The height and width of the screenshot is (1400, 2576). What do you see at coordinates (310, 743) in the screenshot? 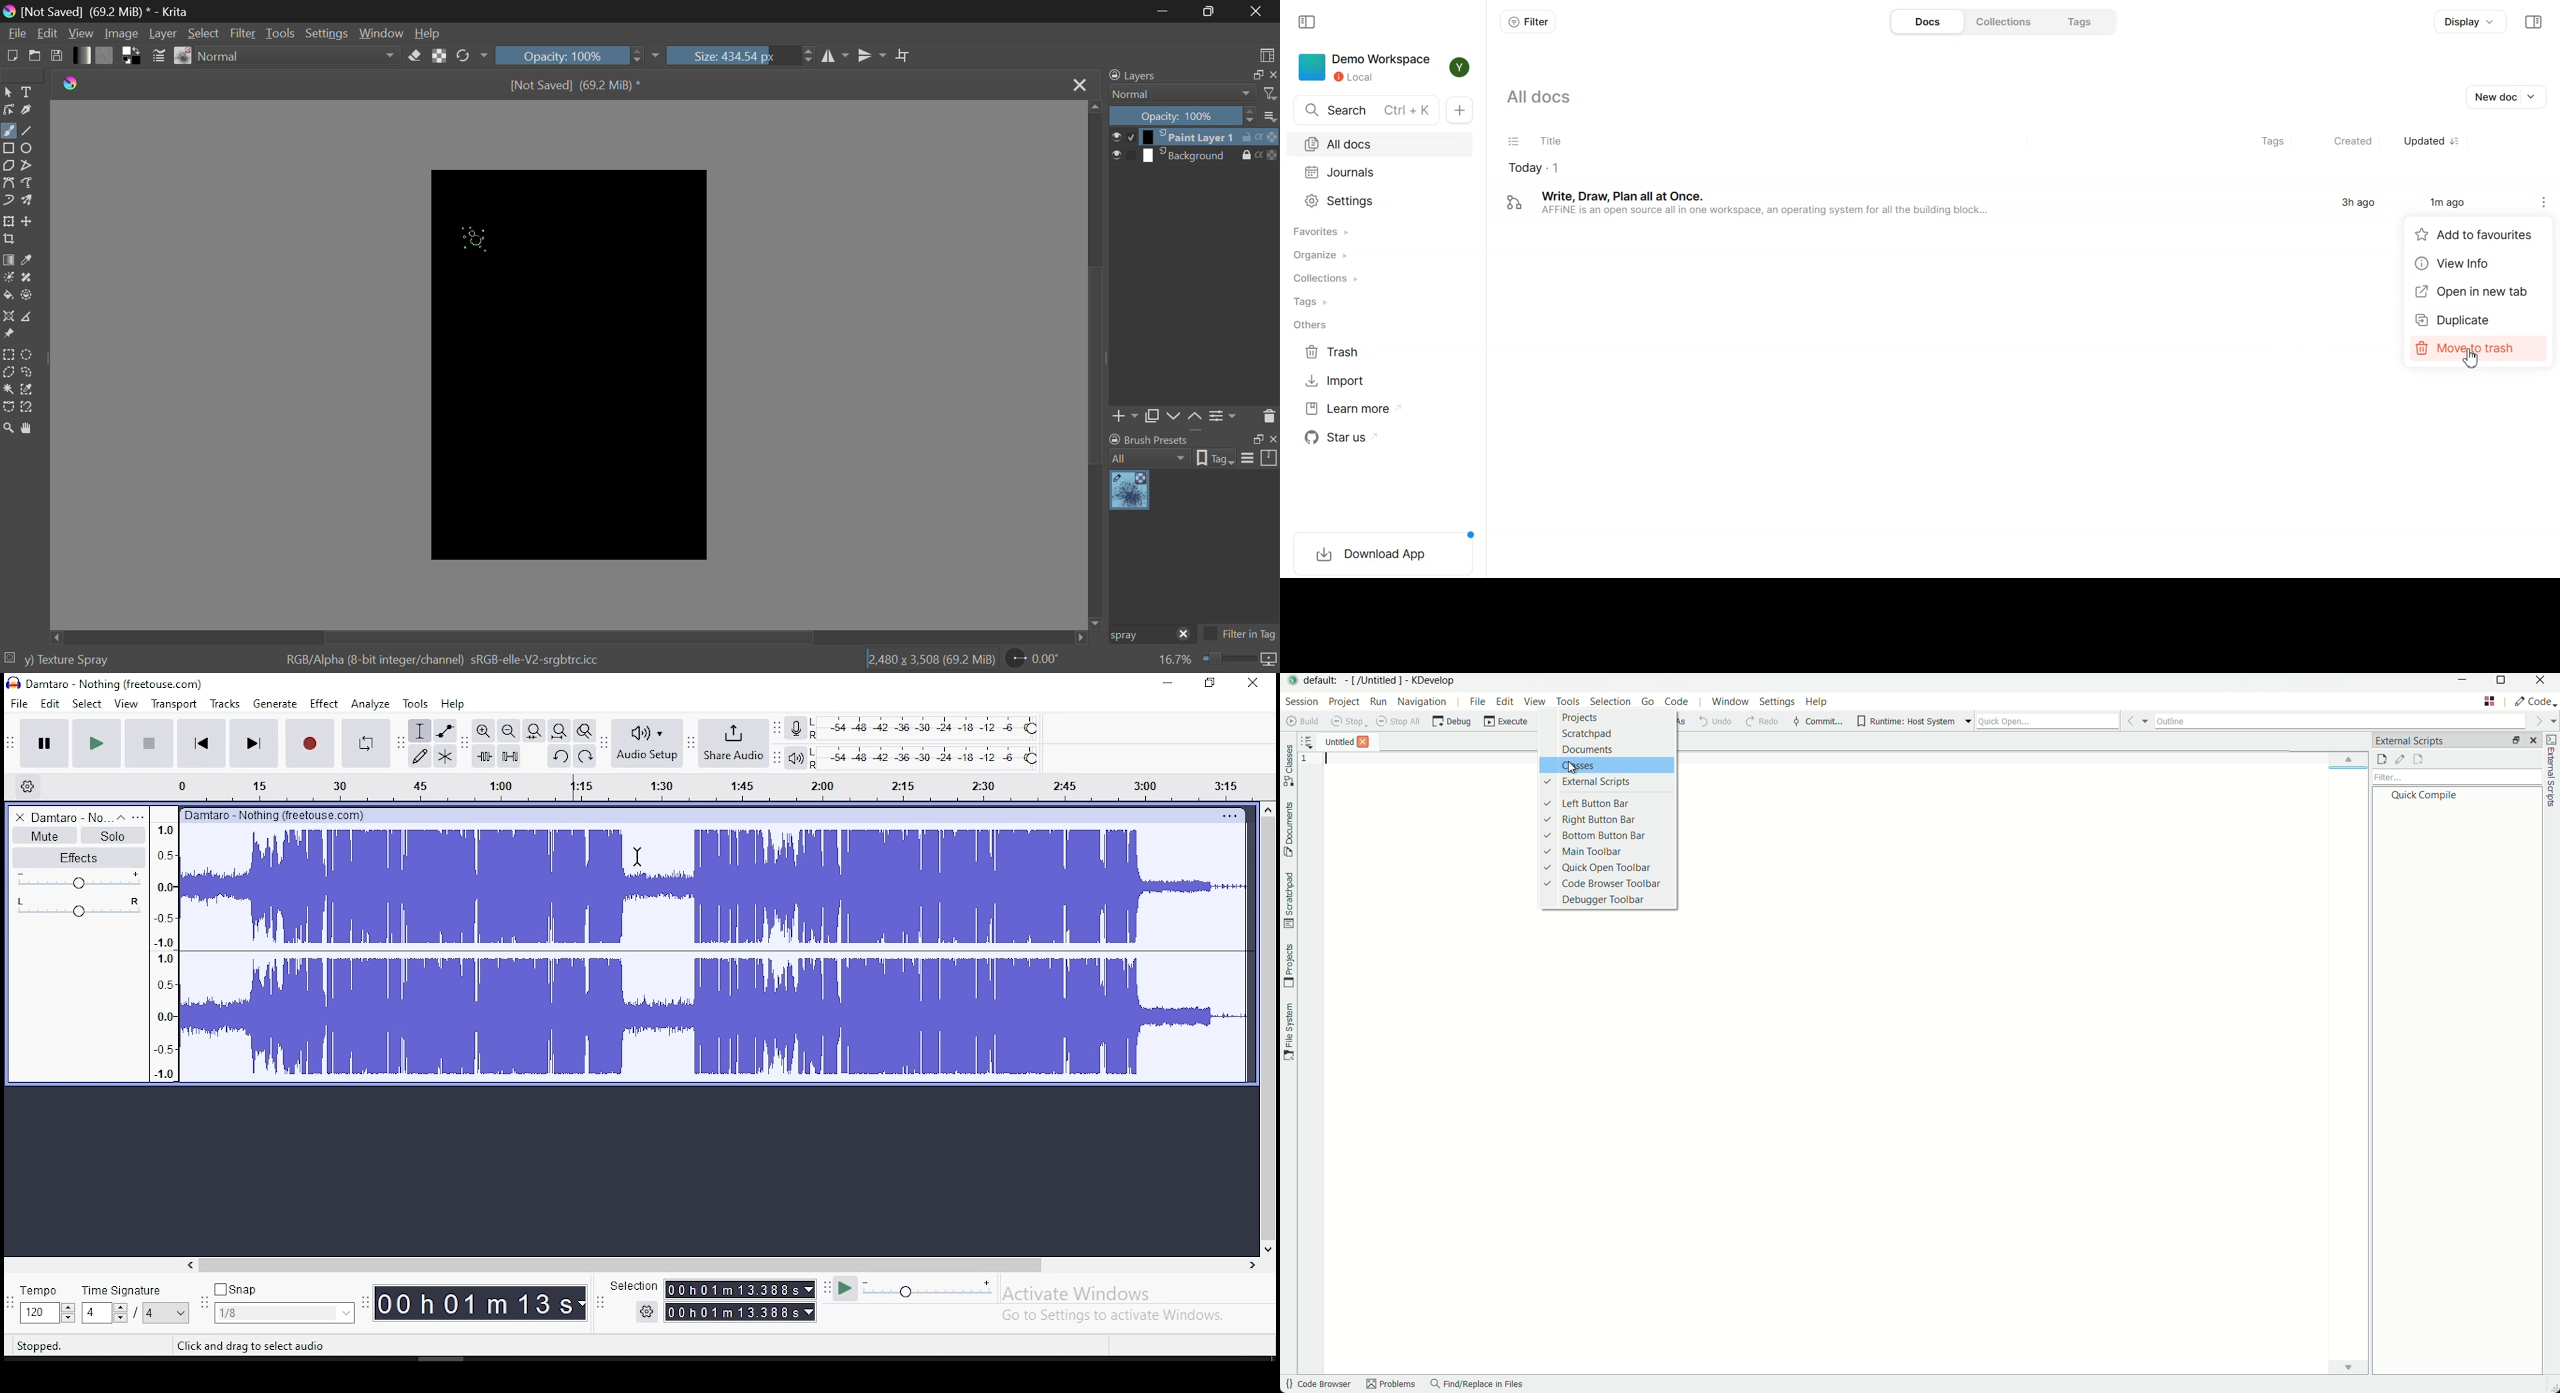
I see `record` at bounding box center [310, 743].